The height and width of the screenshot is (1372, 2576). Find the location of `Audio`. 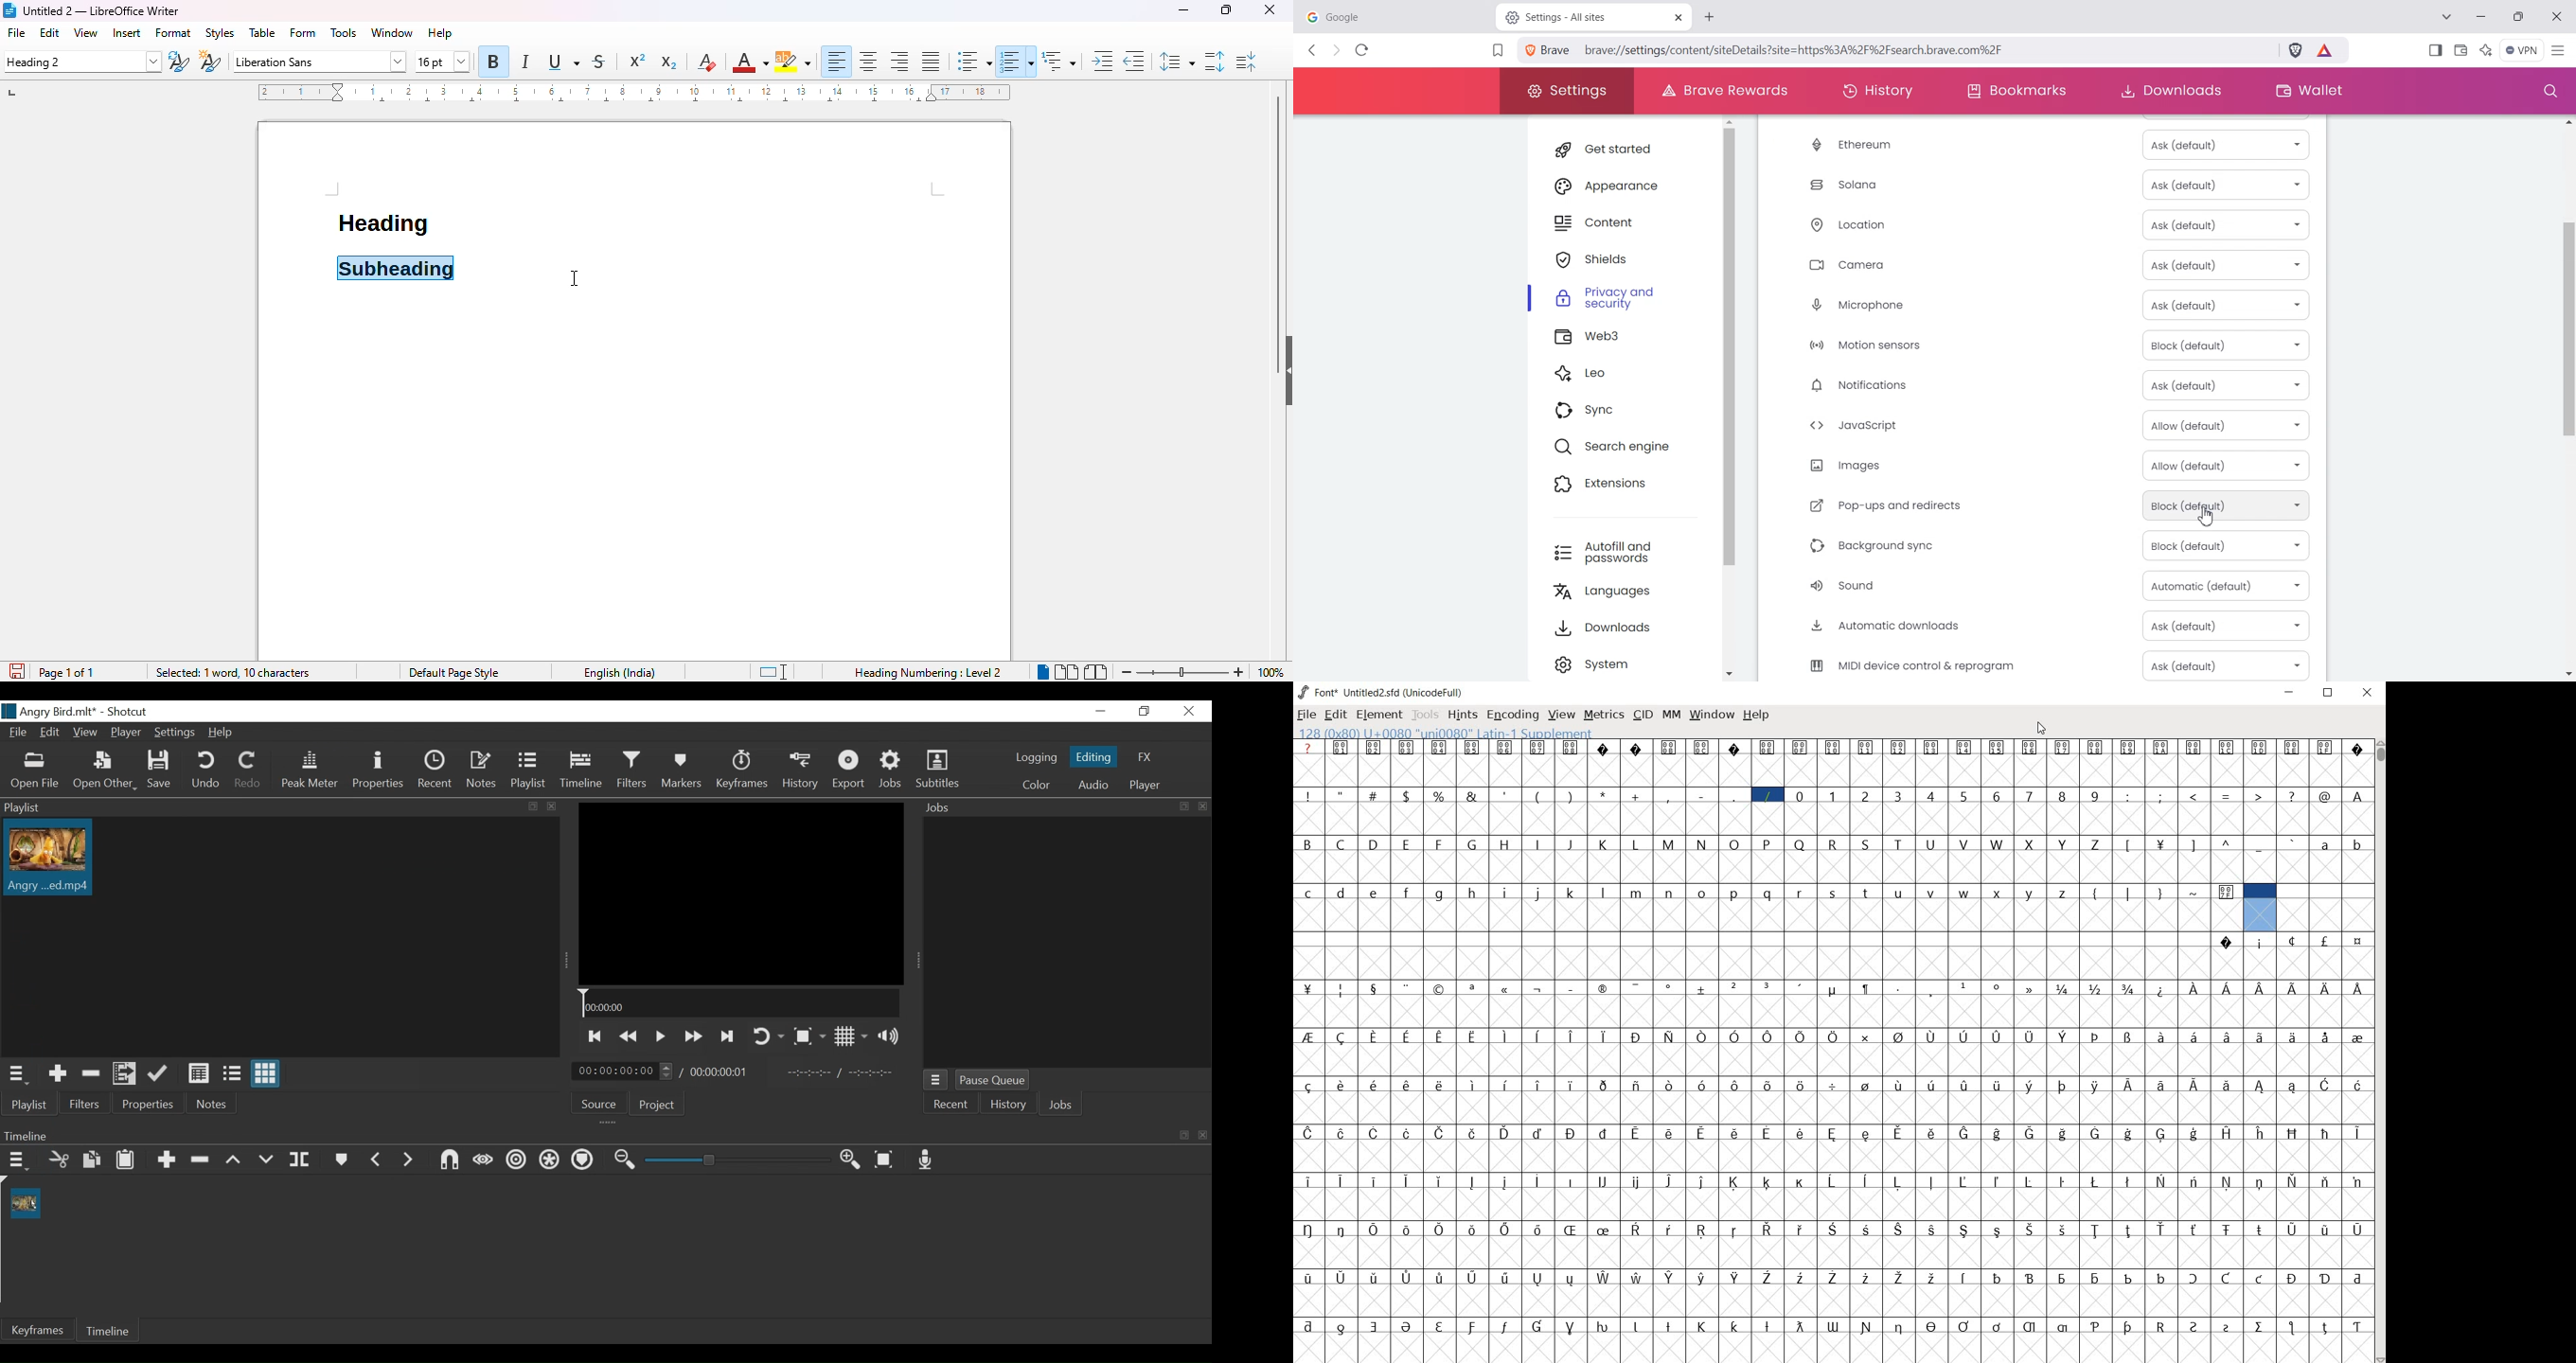

Audio is located at coordinates (1092, 785).